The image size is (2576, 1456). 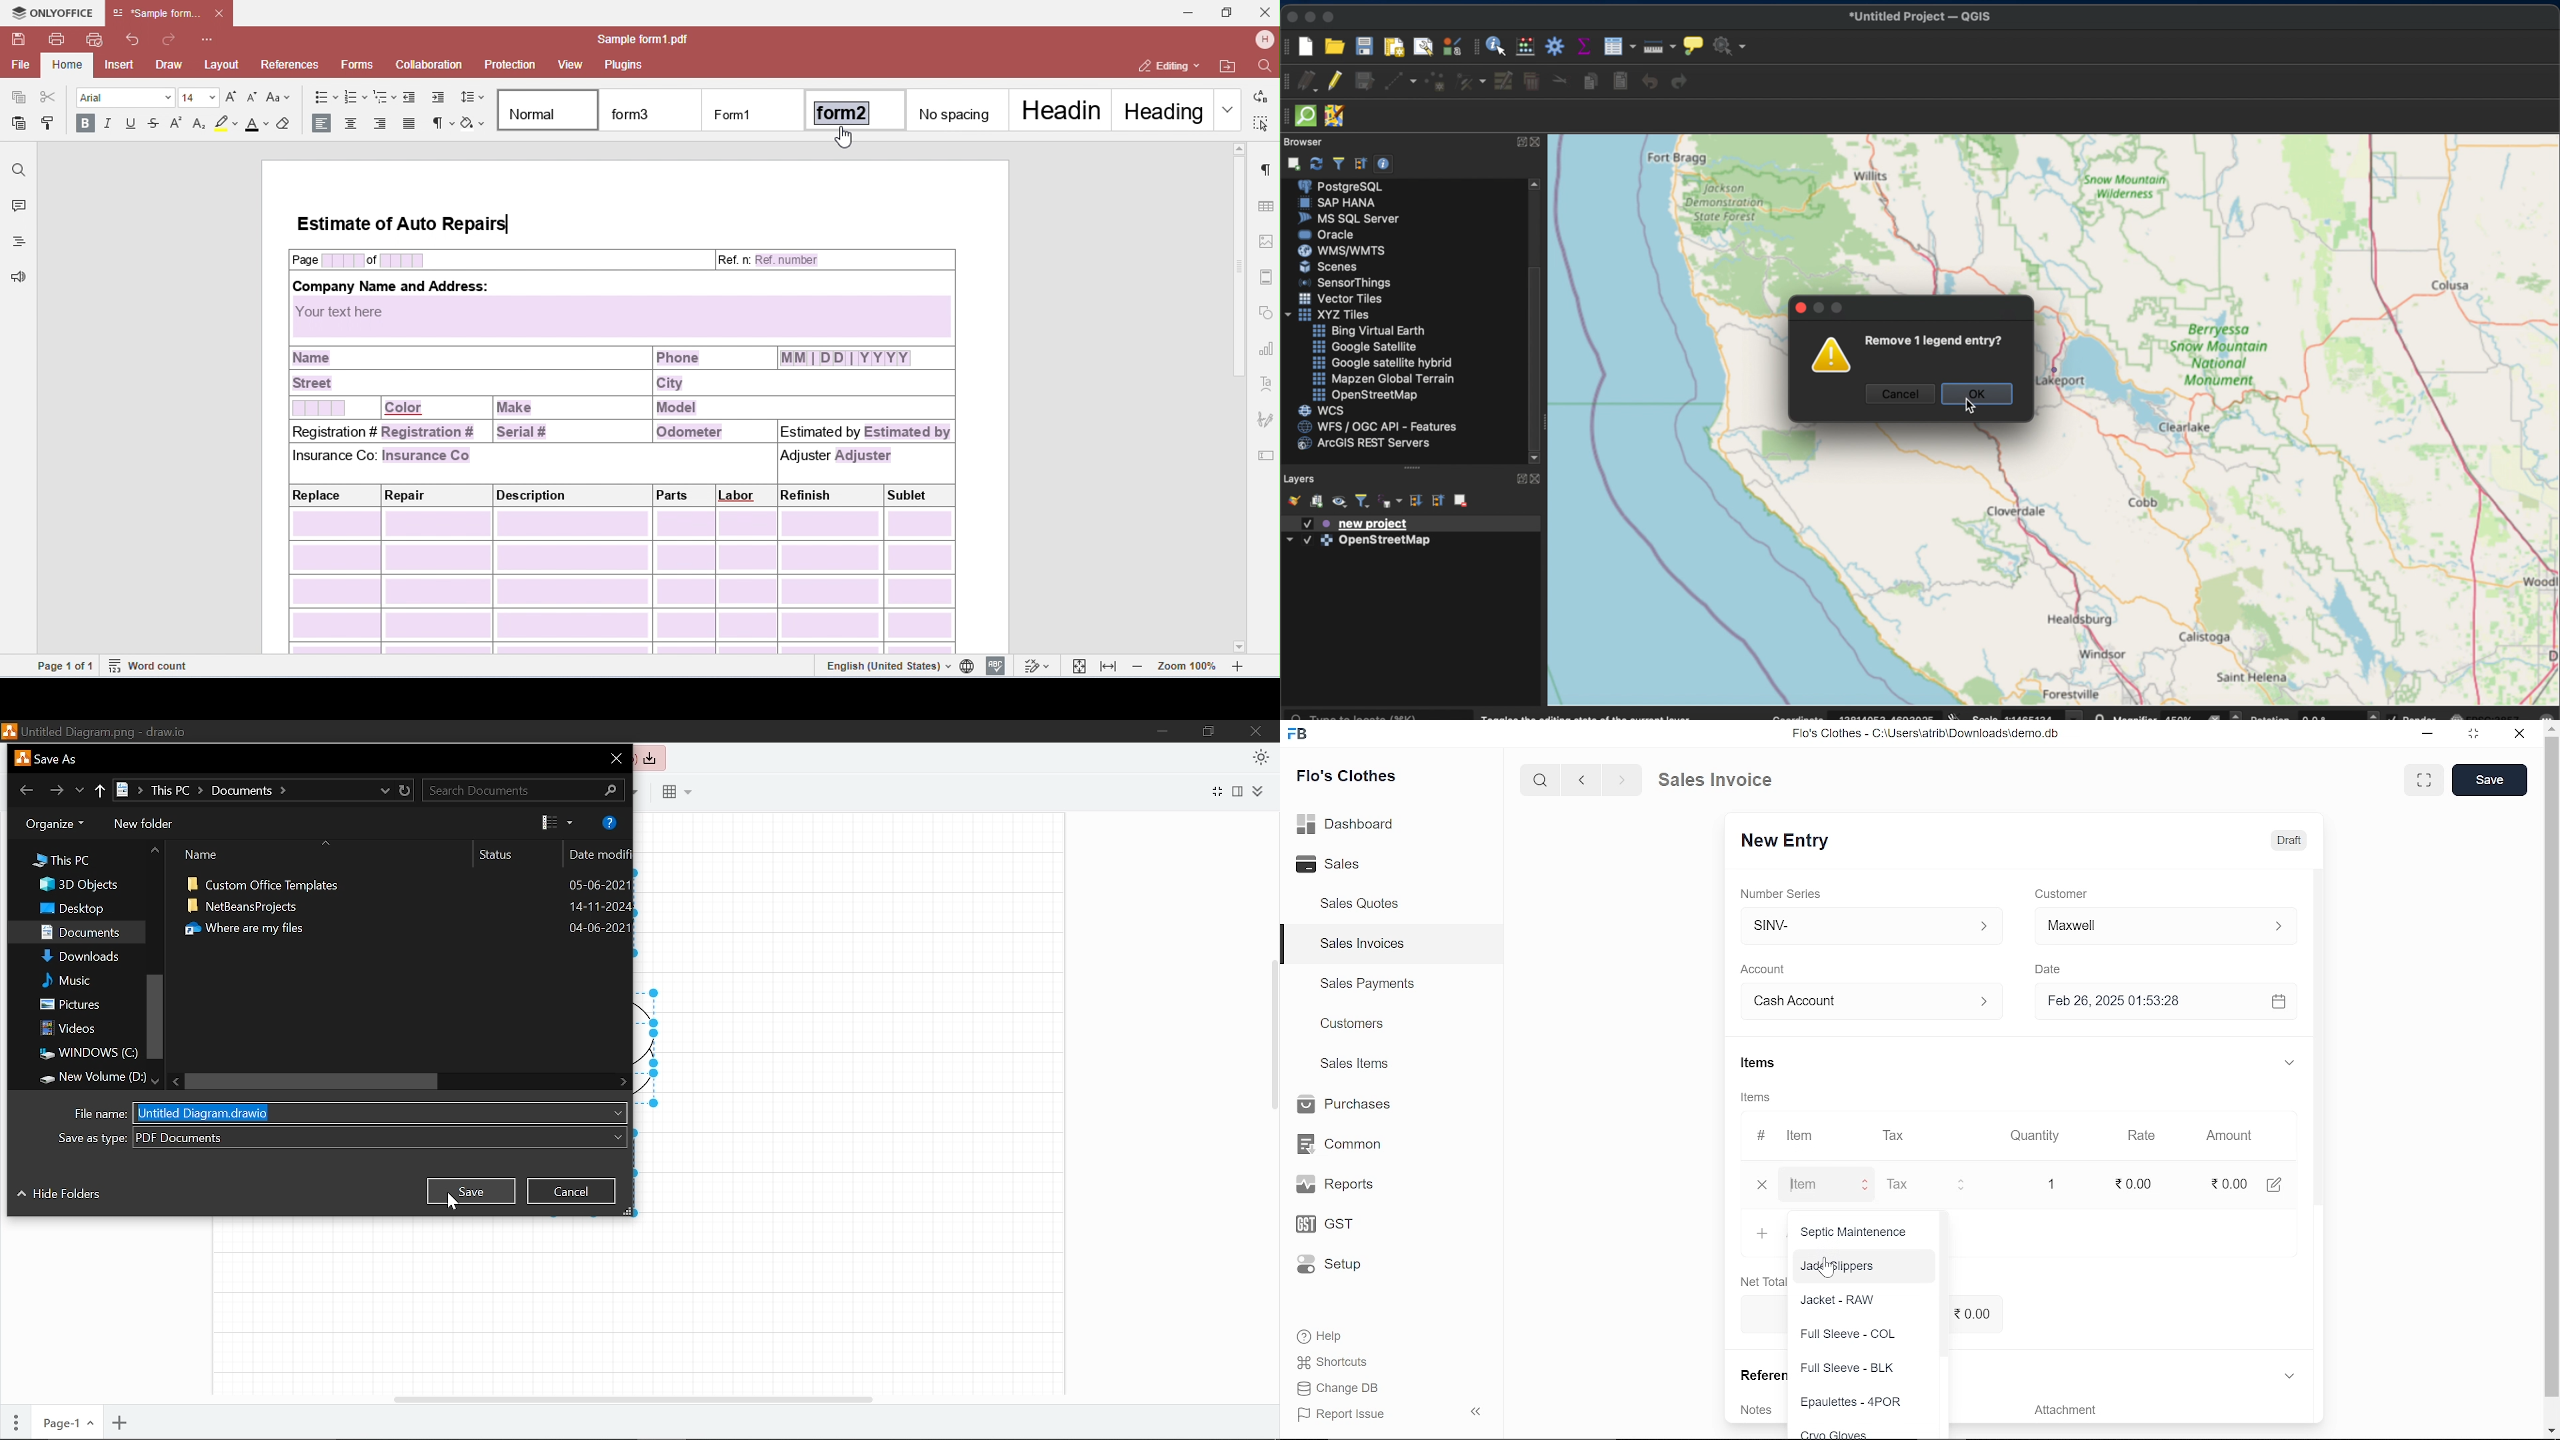 I want to click on frappe books, so click(x=1298, y=736).